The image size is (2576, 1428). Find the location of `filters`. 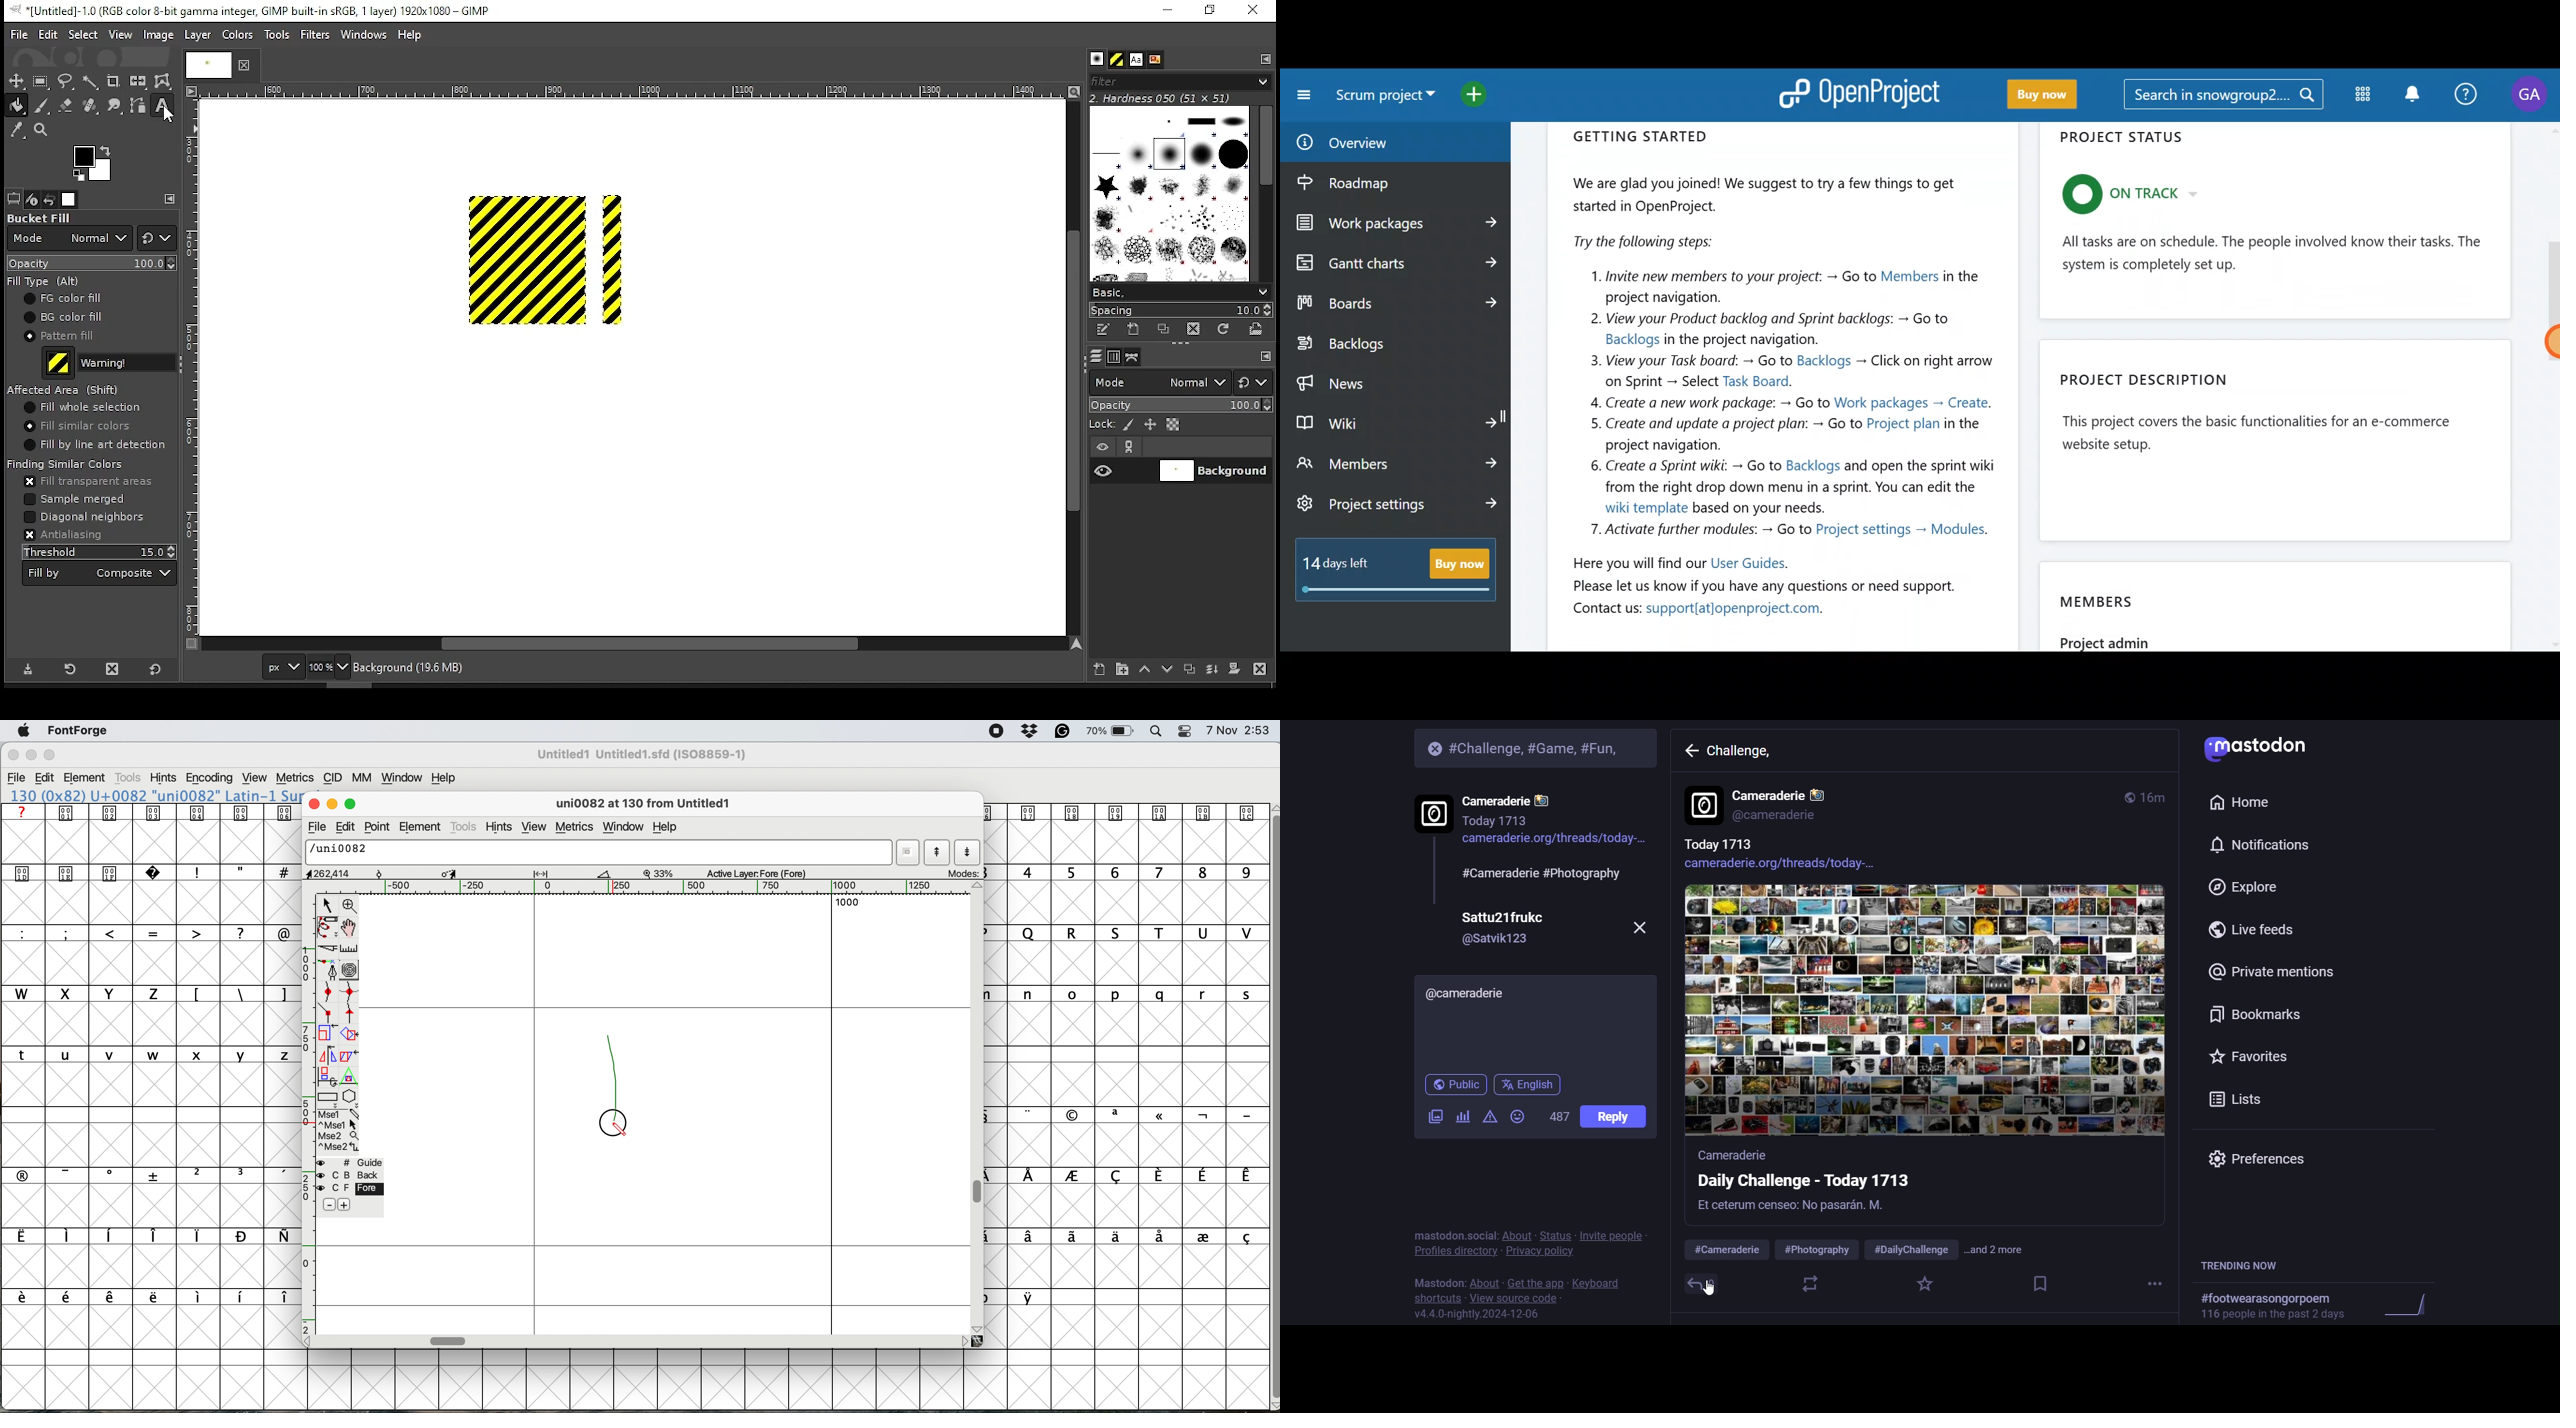

filters is located at coordinates (318, 35).